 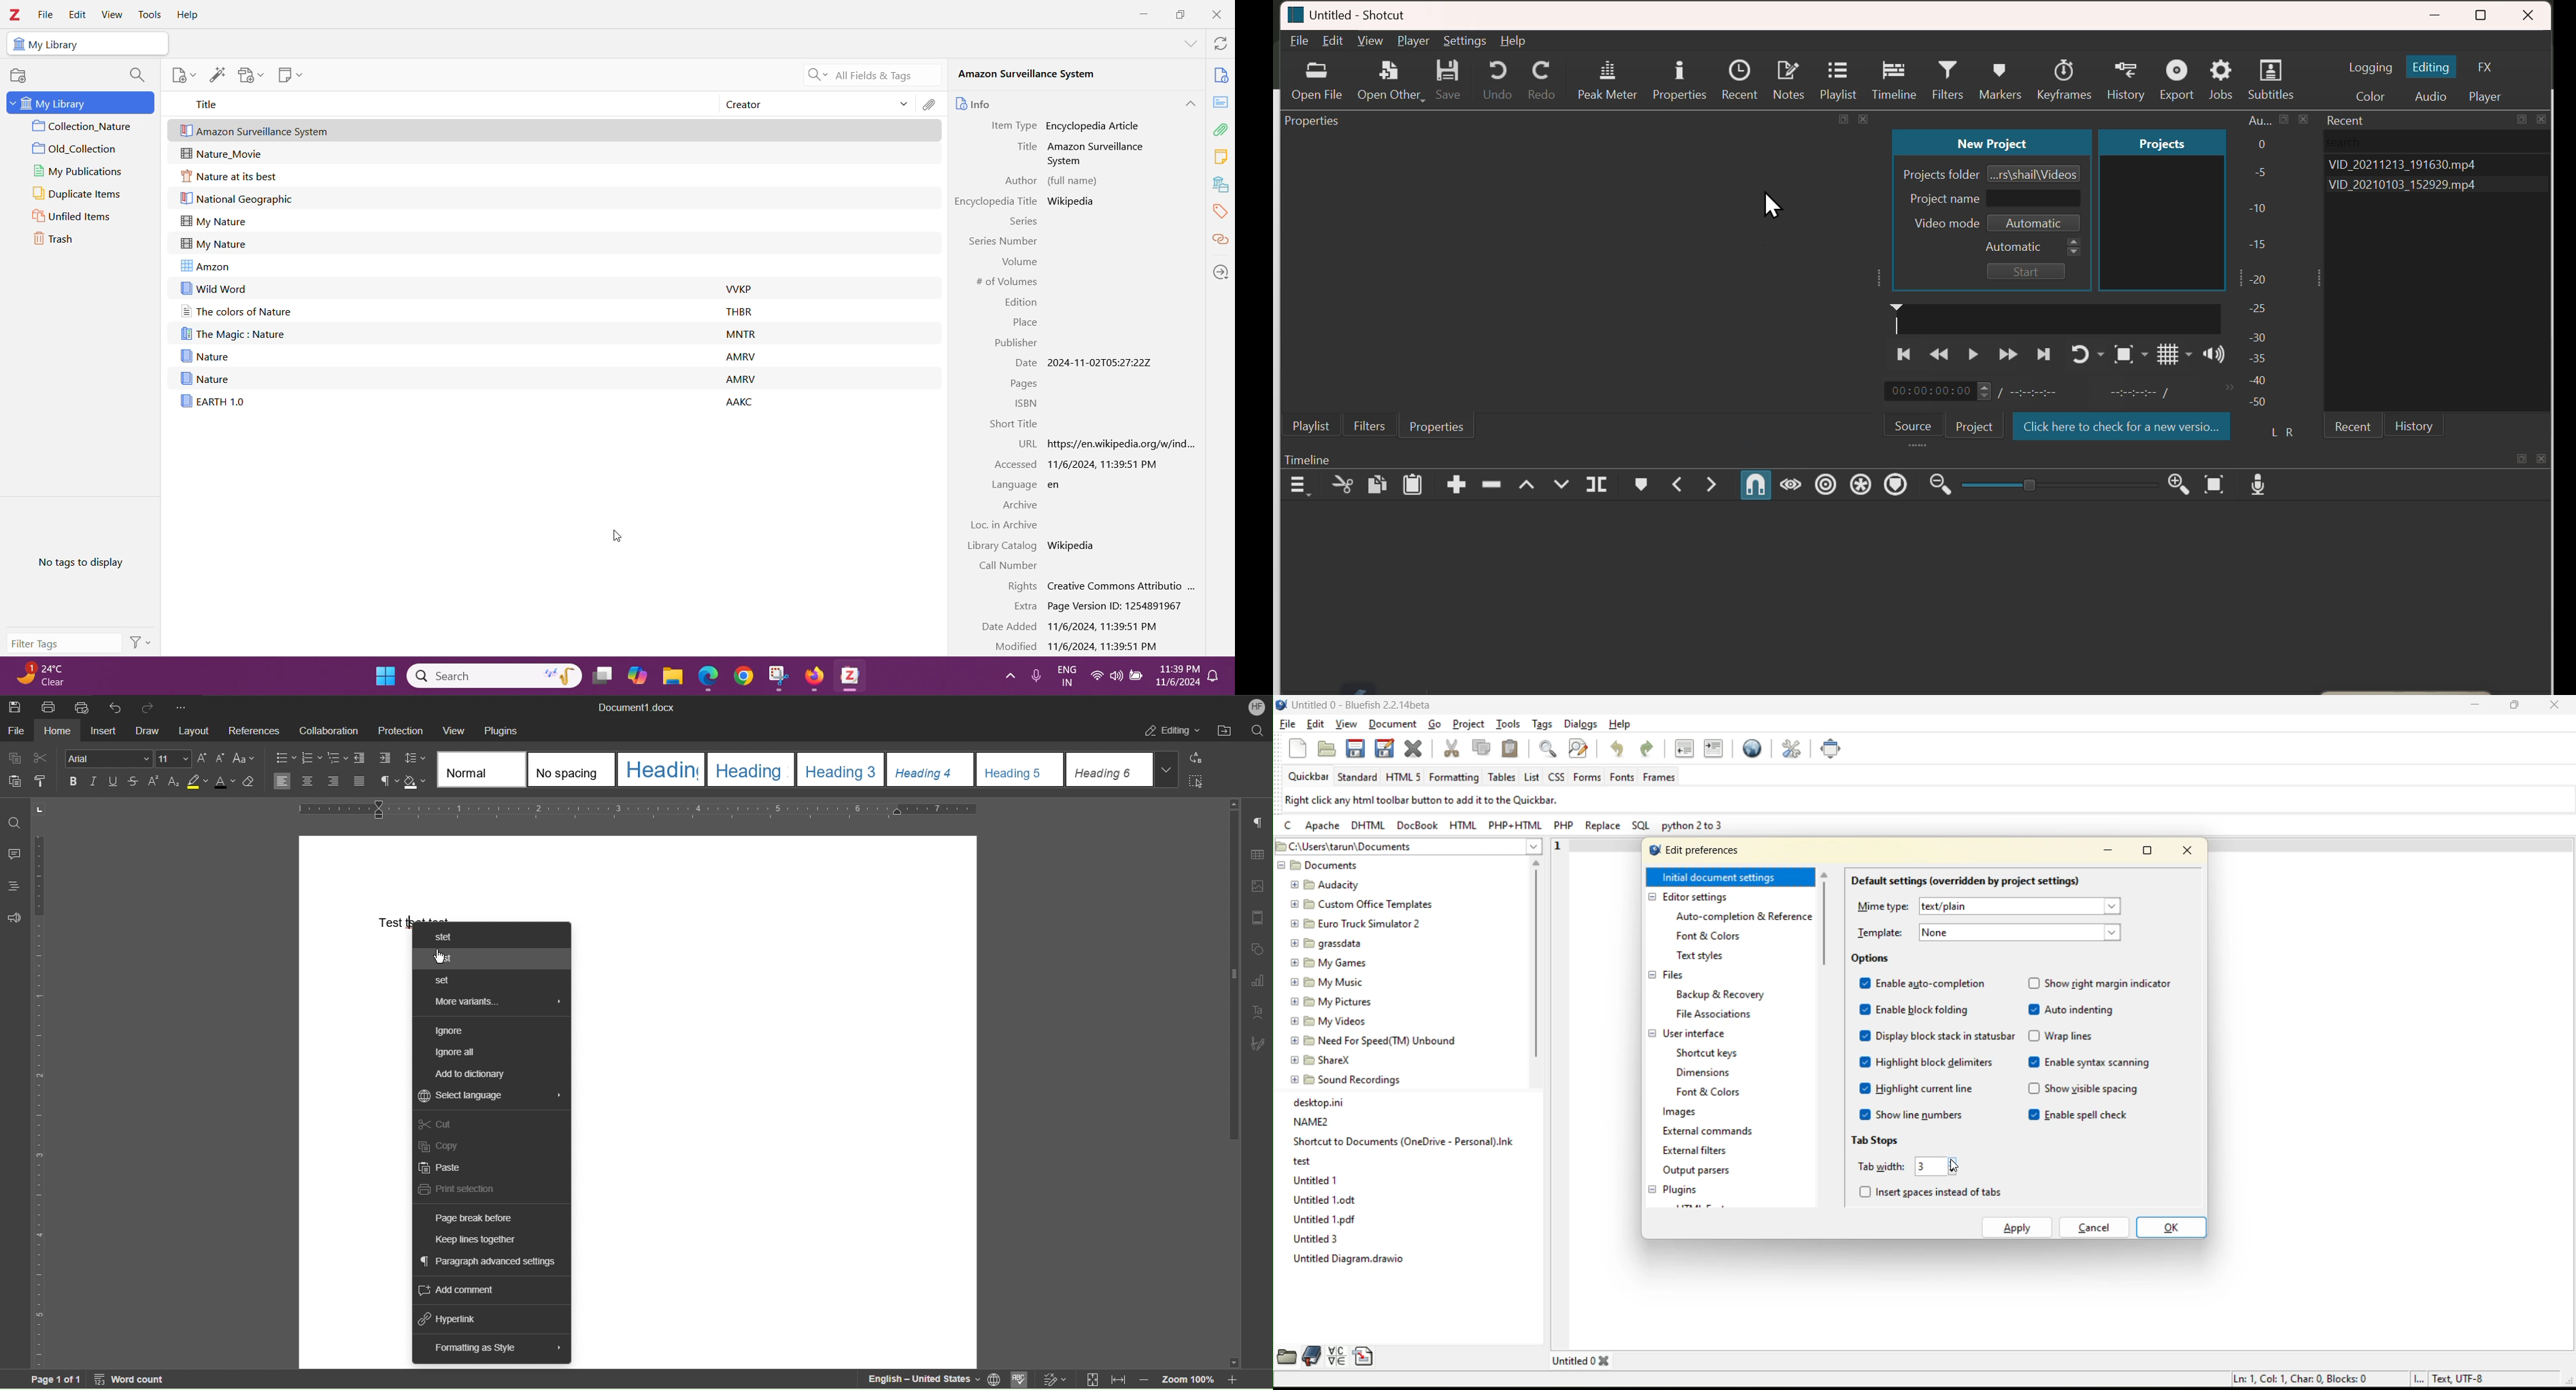 What do you see at coordinates (213, 243) in the screenshot?
I see `My Nature` at bounding box center [213, 243].